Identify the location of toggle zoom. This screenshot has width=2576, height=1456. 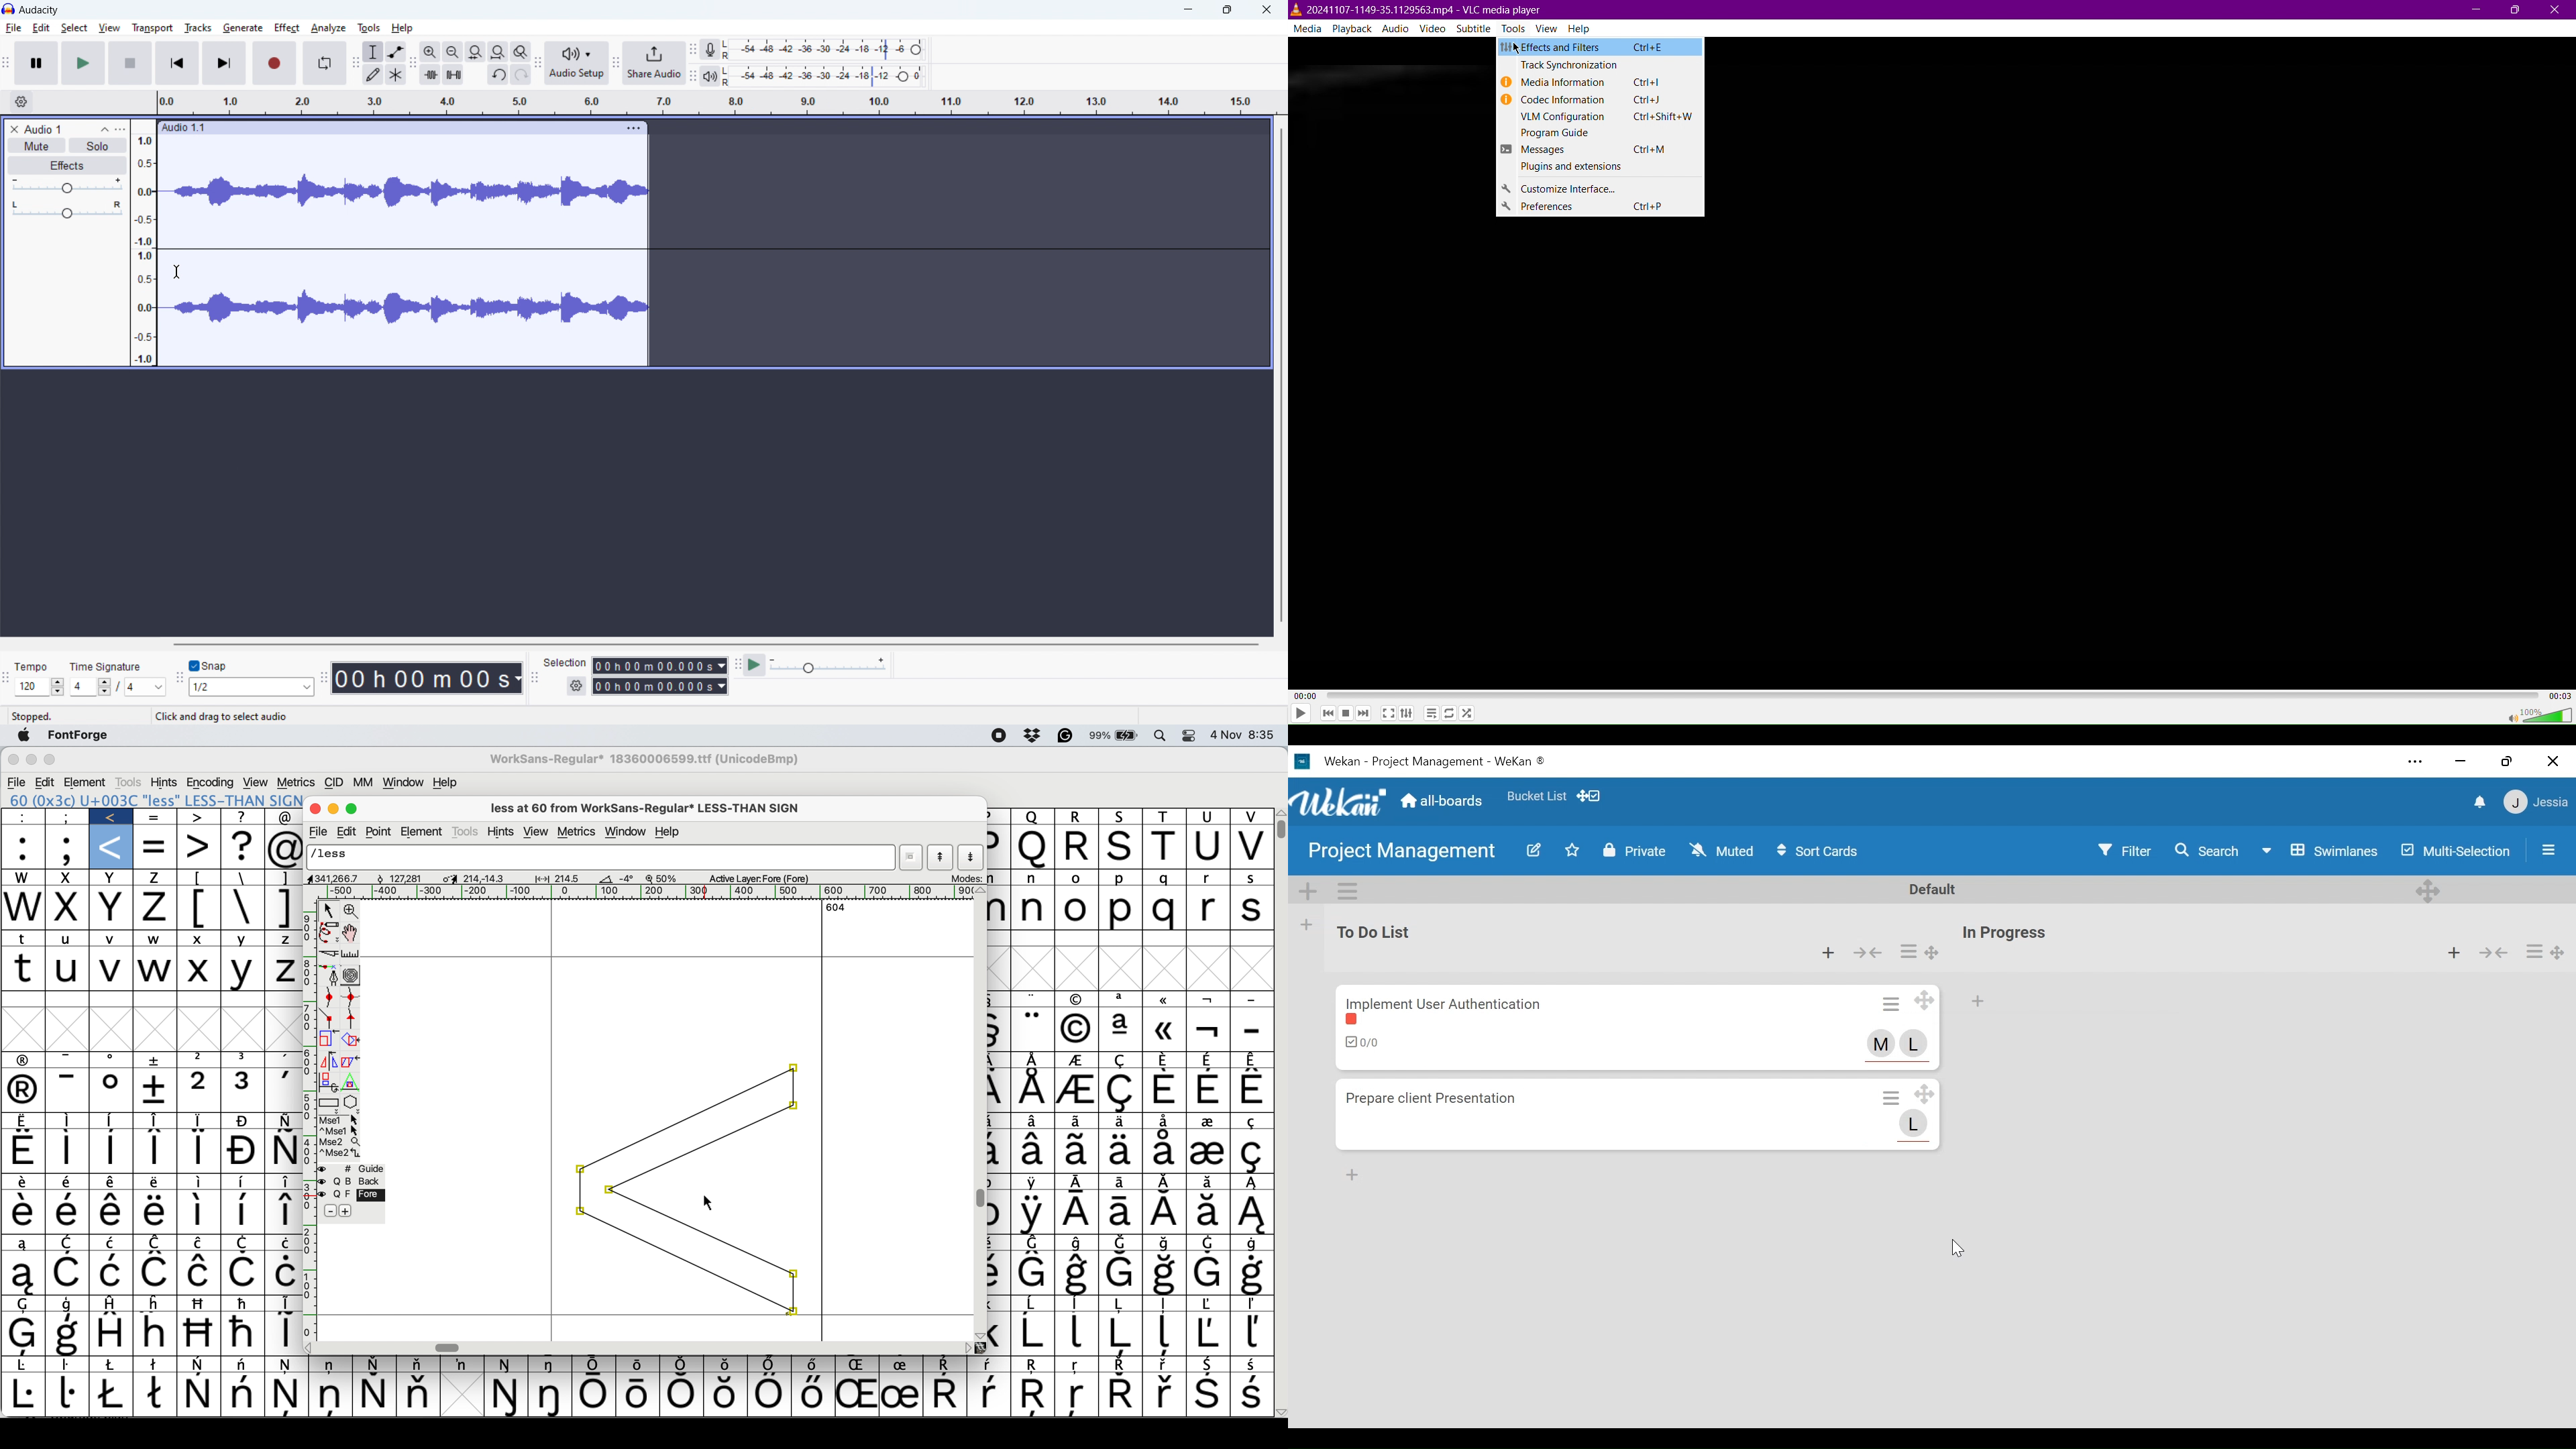
(520, 51).